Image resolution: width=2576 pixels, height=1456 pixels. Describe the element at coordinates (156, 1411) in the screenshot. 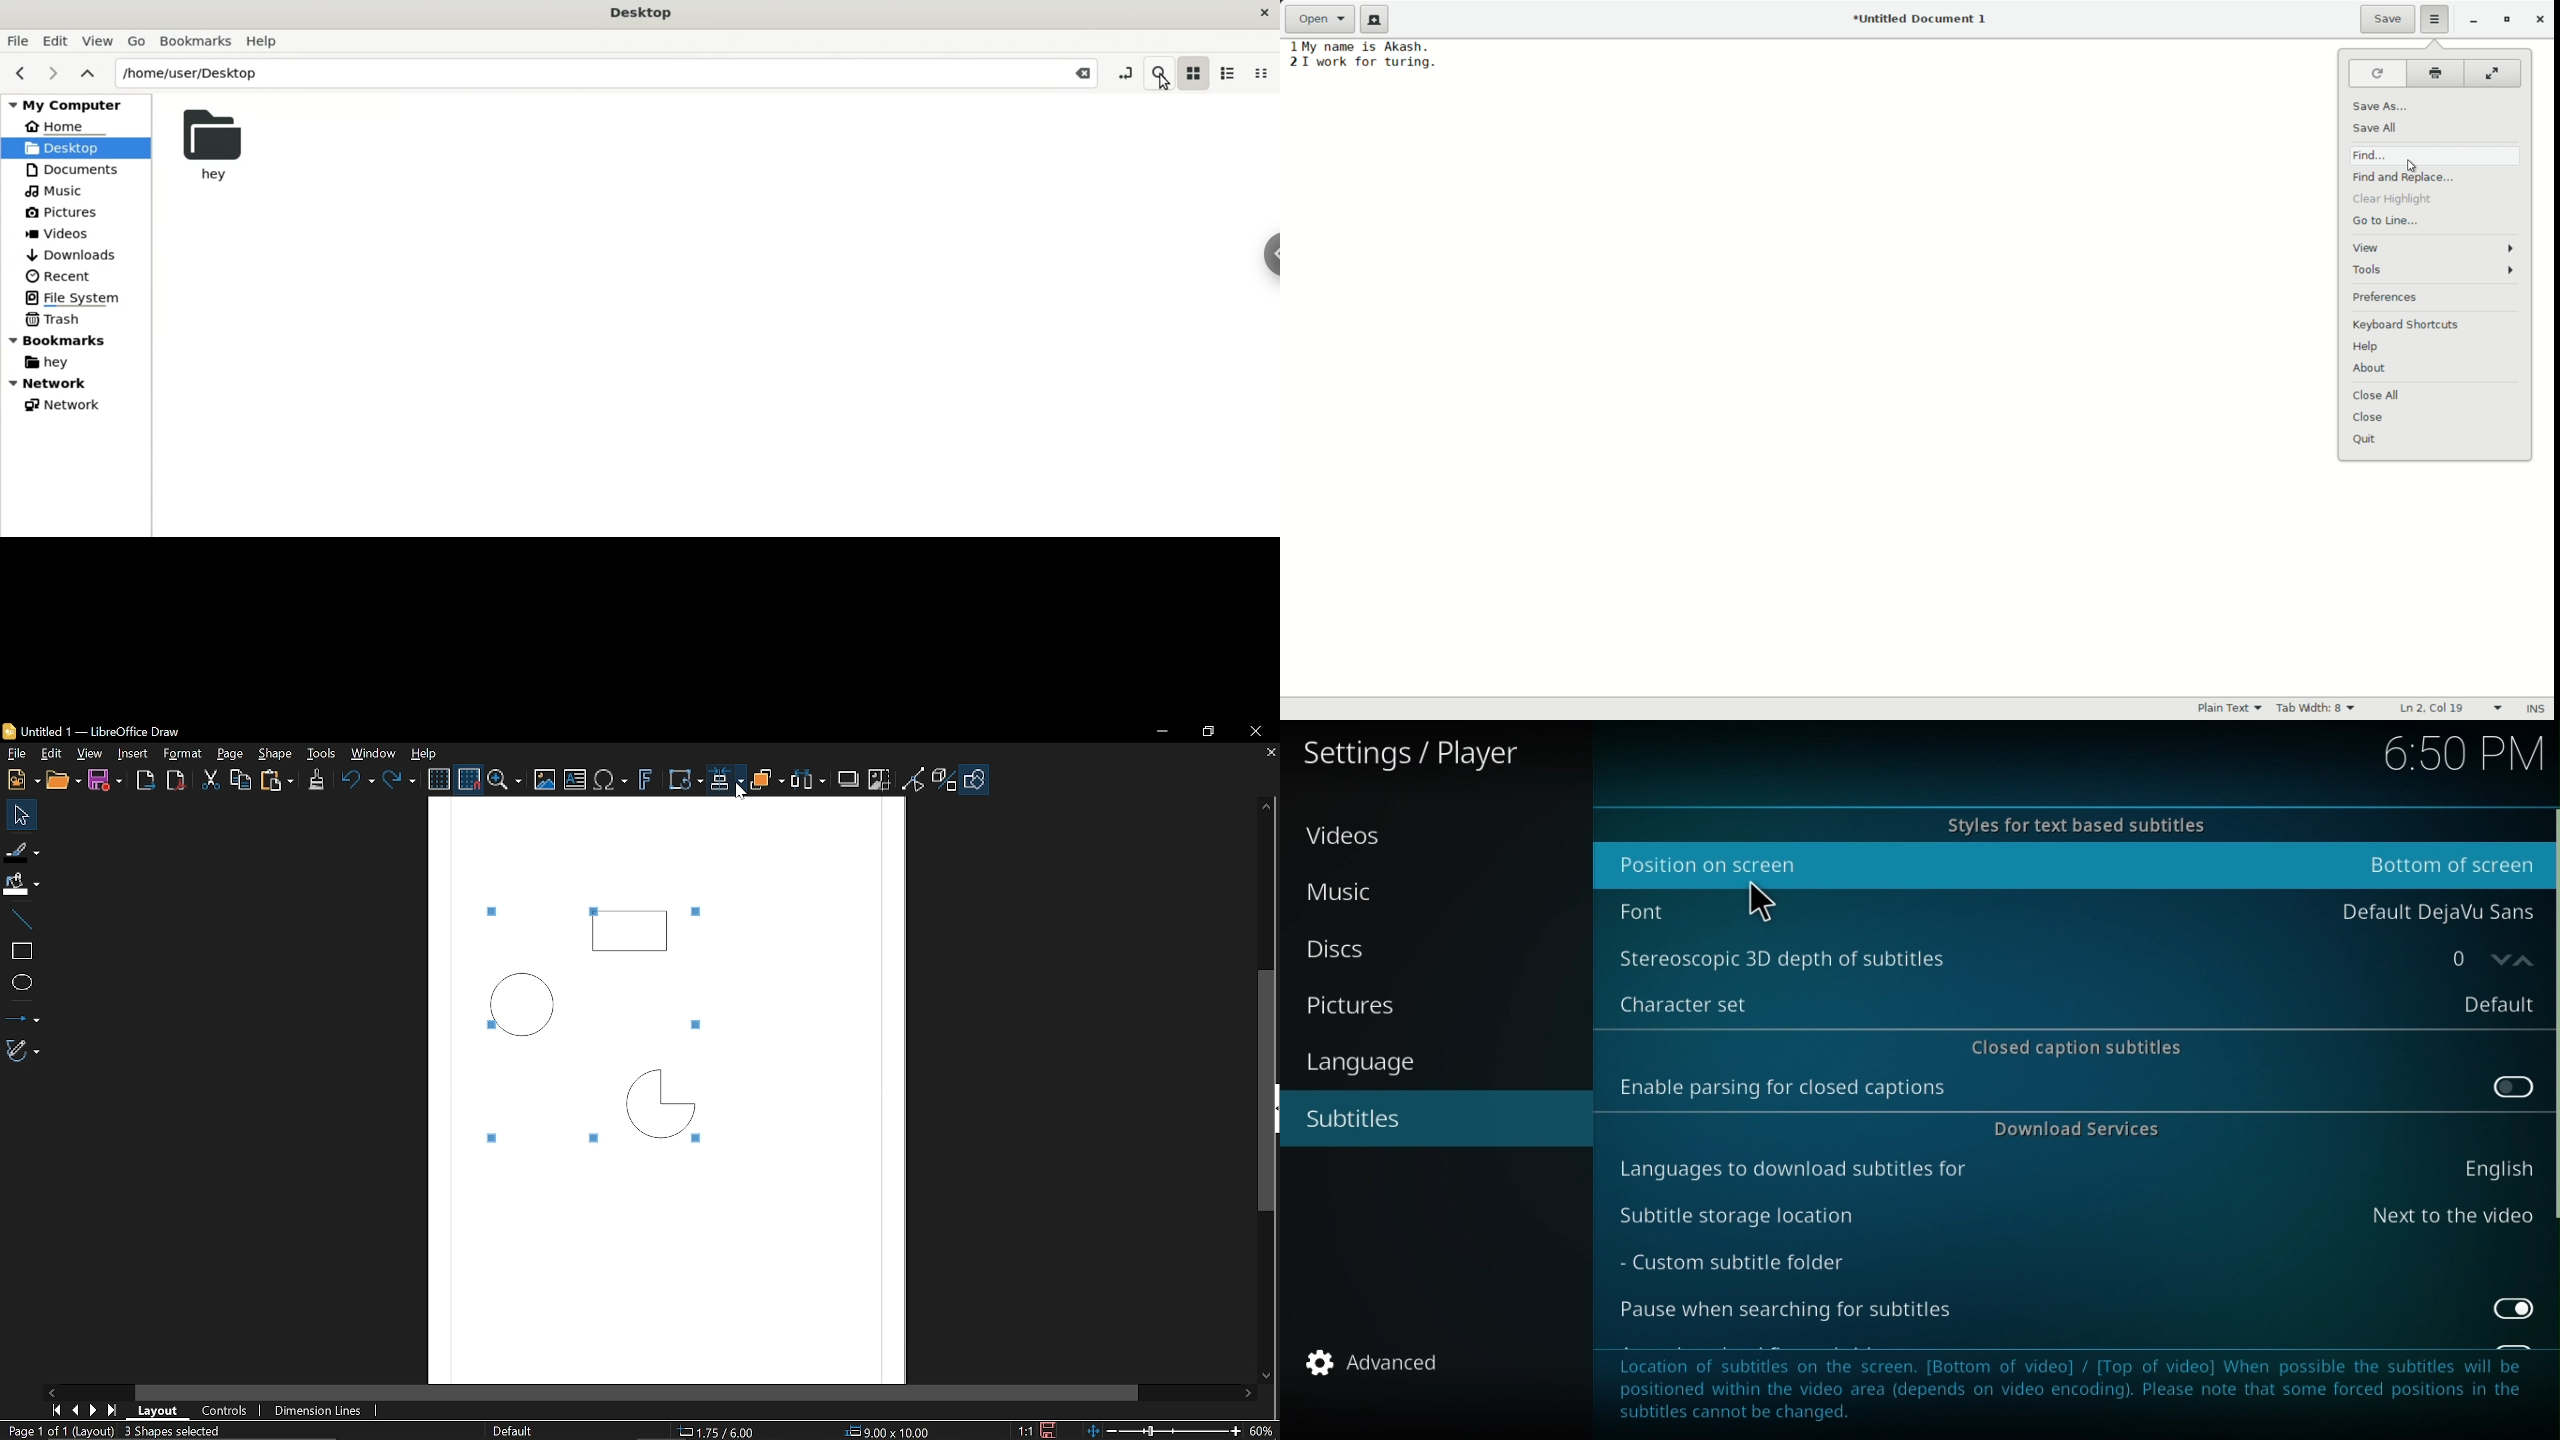

I see `Layout` at that location.